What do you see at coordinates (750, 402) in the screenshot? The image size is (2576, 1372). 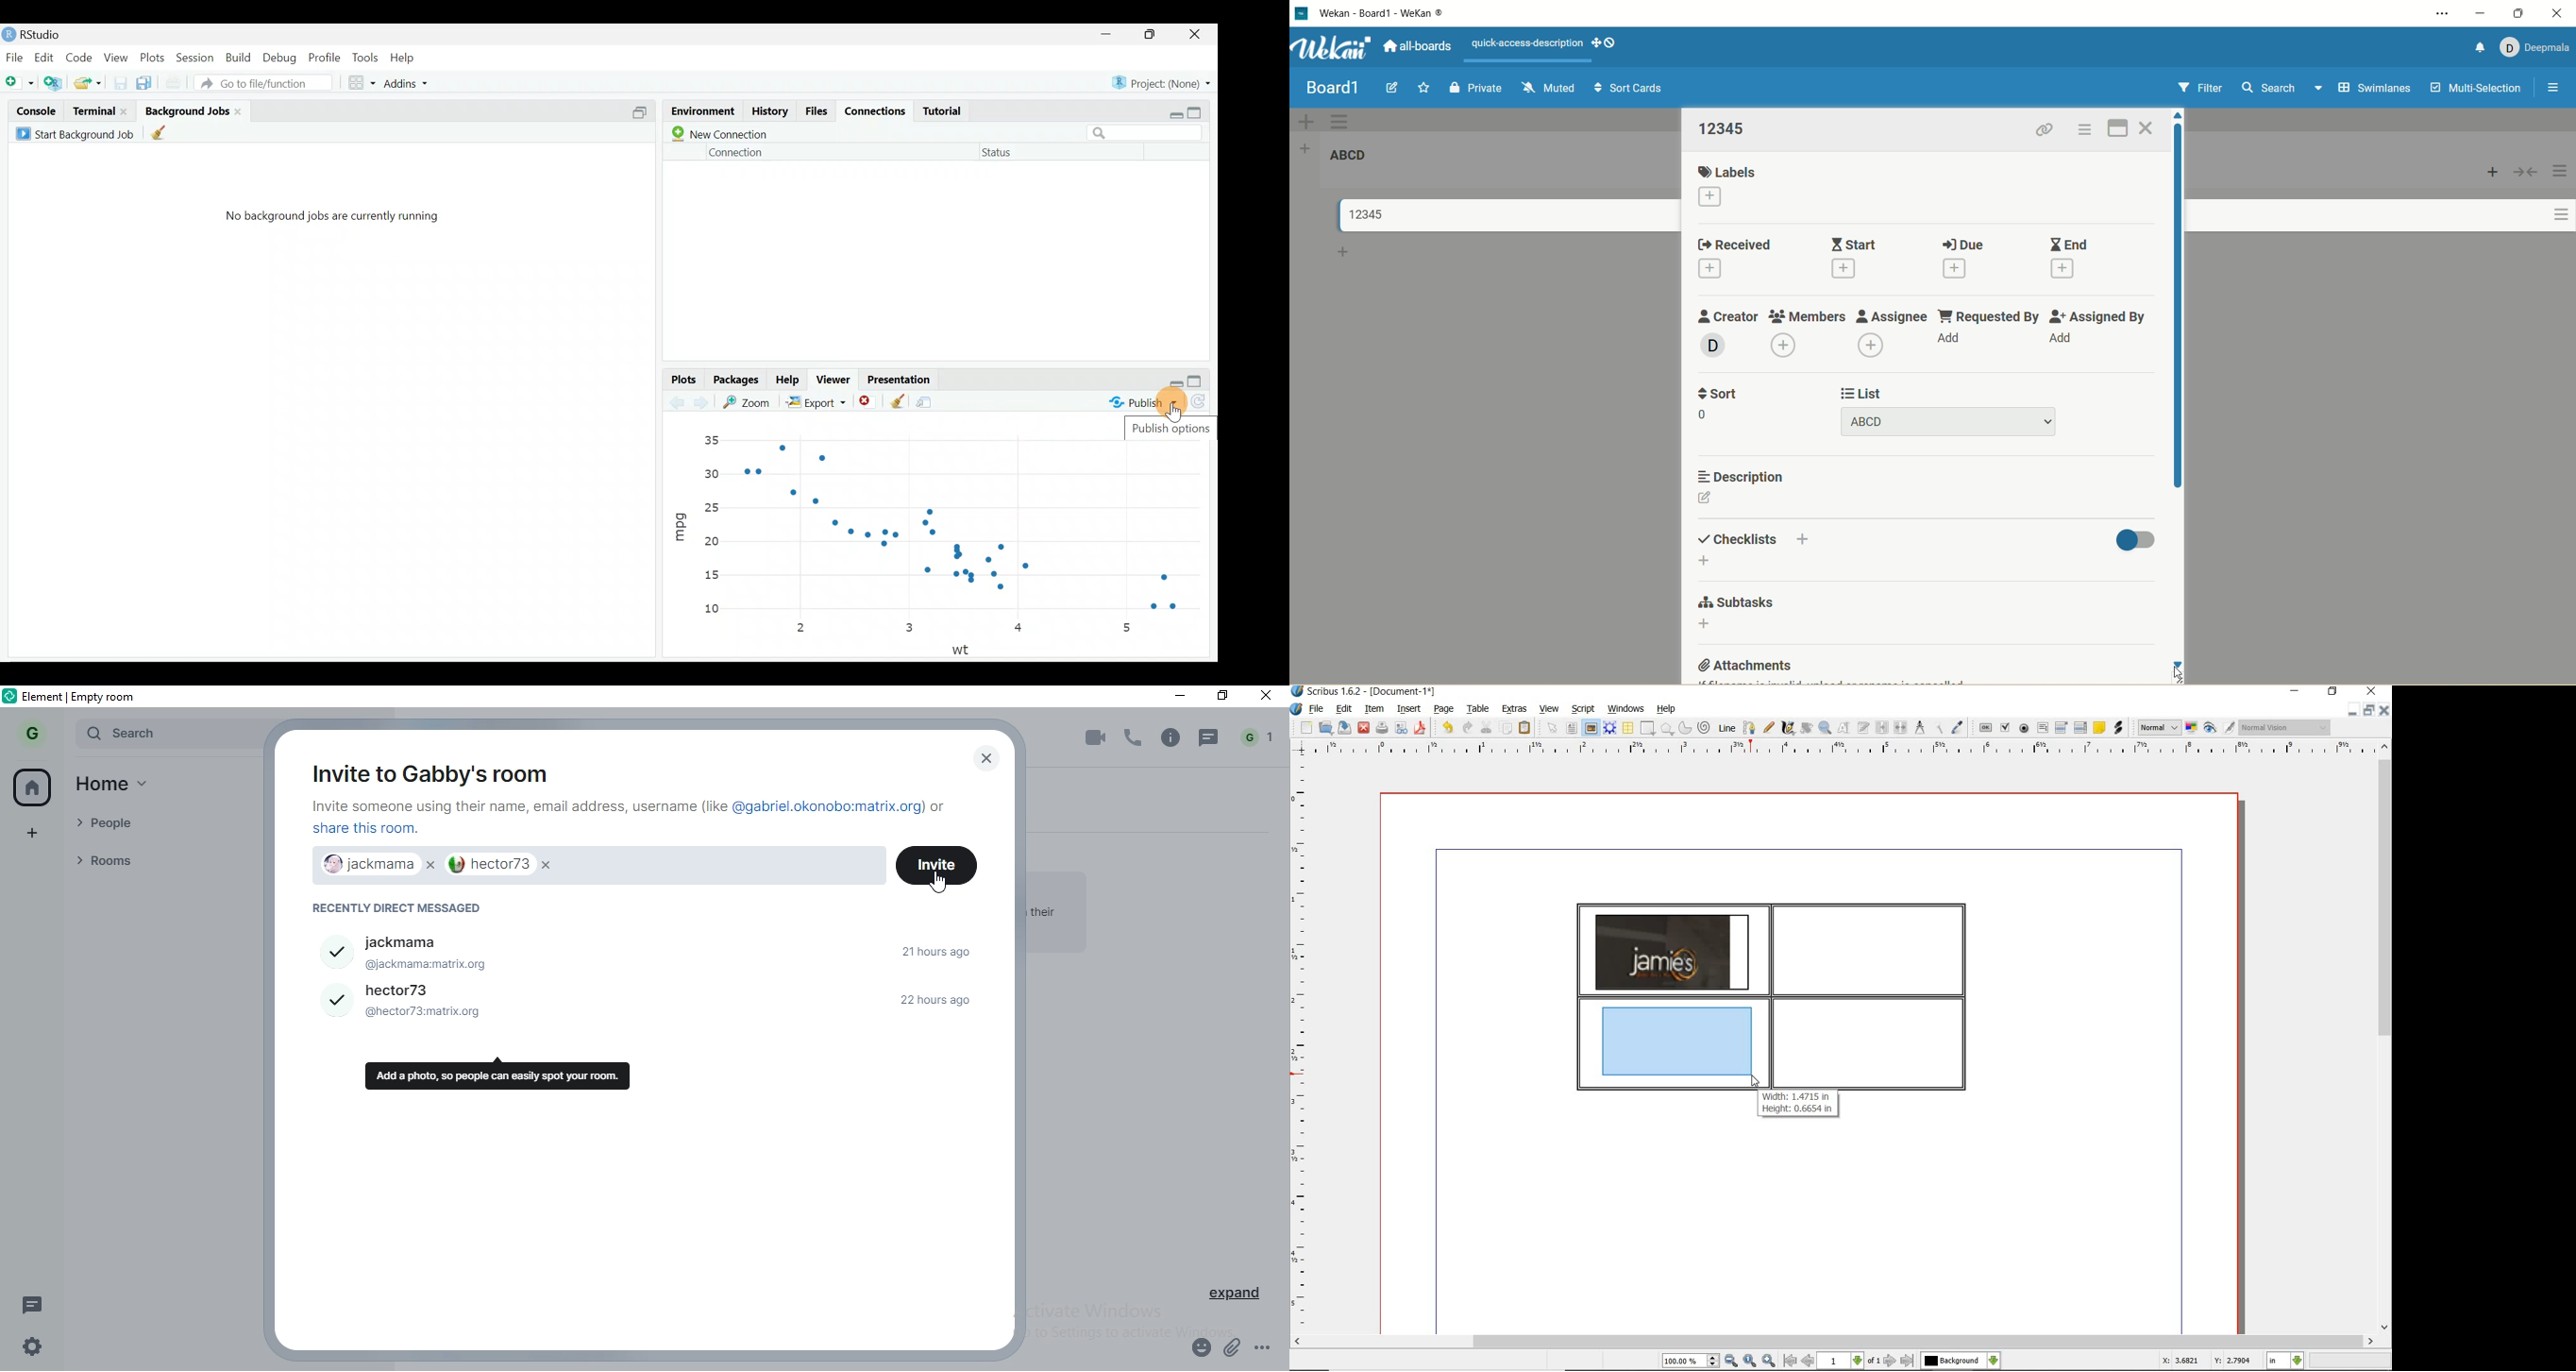 I see `Zoom` at bounding box center [750, 402].